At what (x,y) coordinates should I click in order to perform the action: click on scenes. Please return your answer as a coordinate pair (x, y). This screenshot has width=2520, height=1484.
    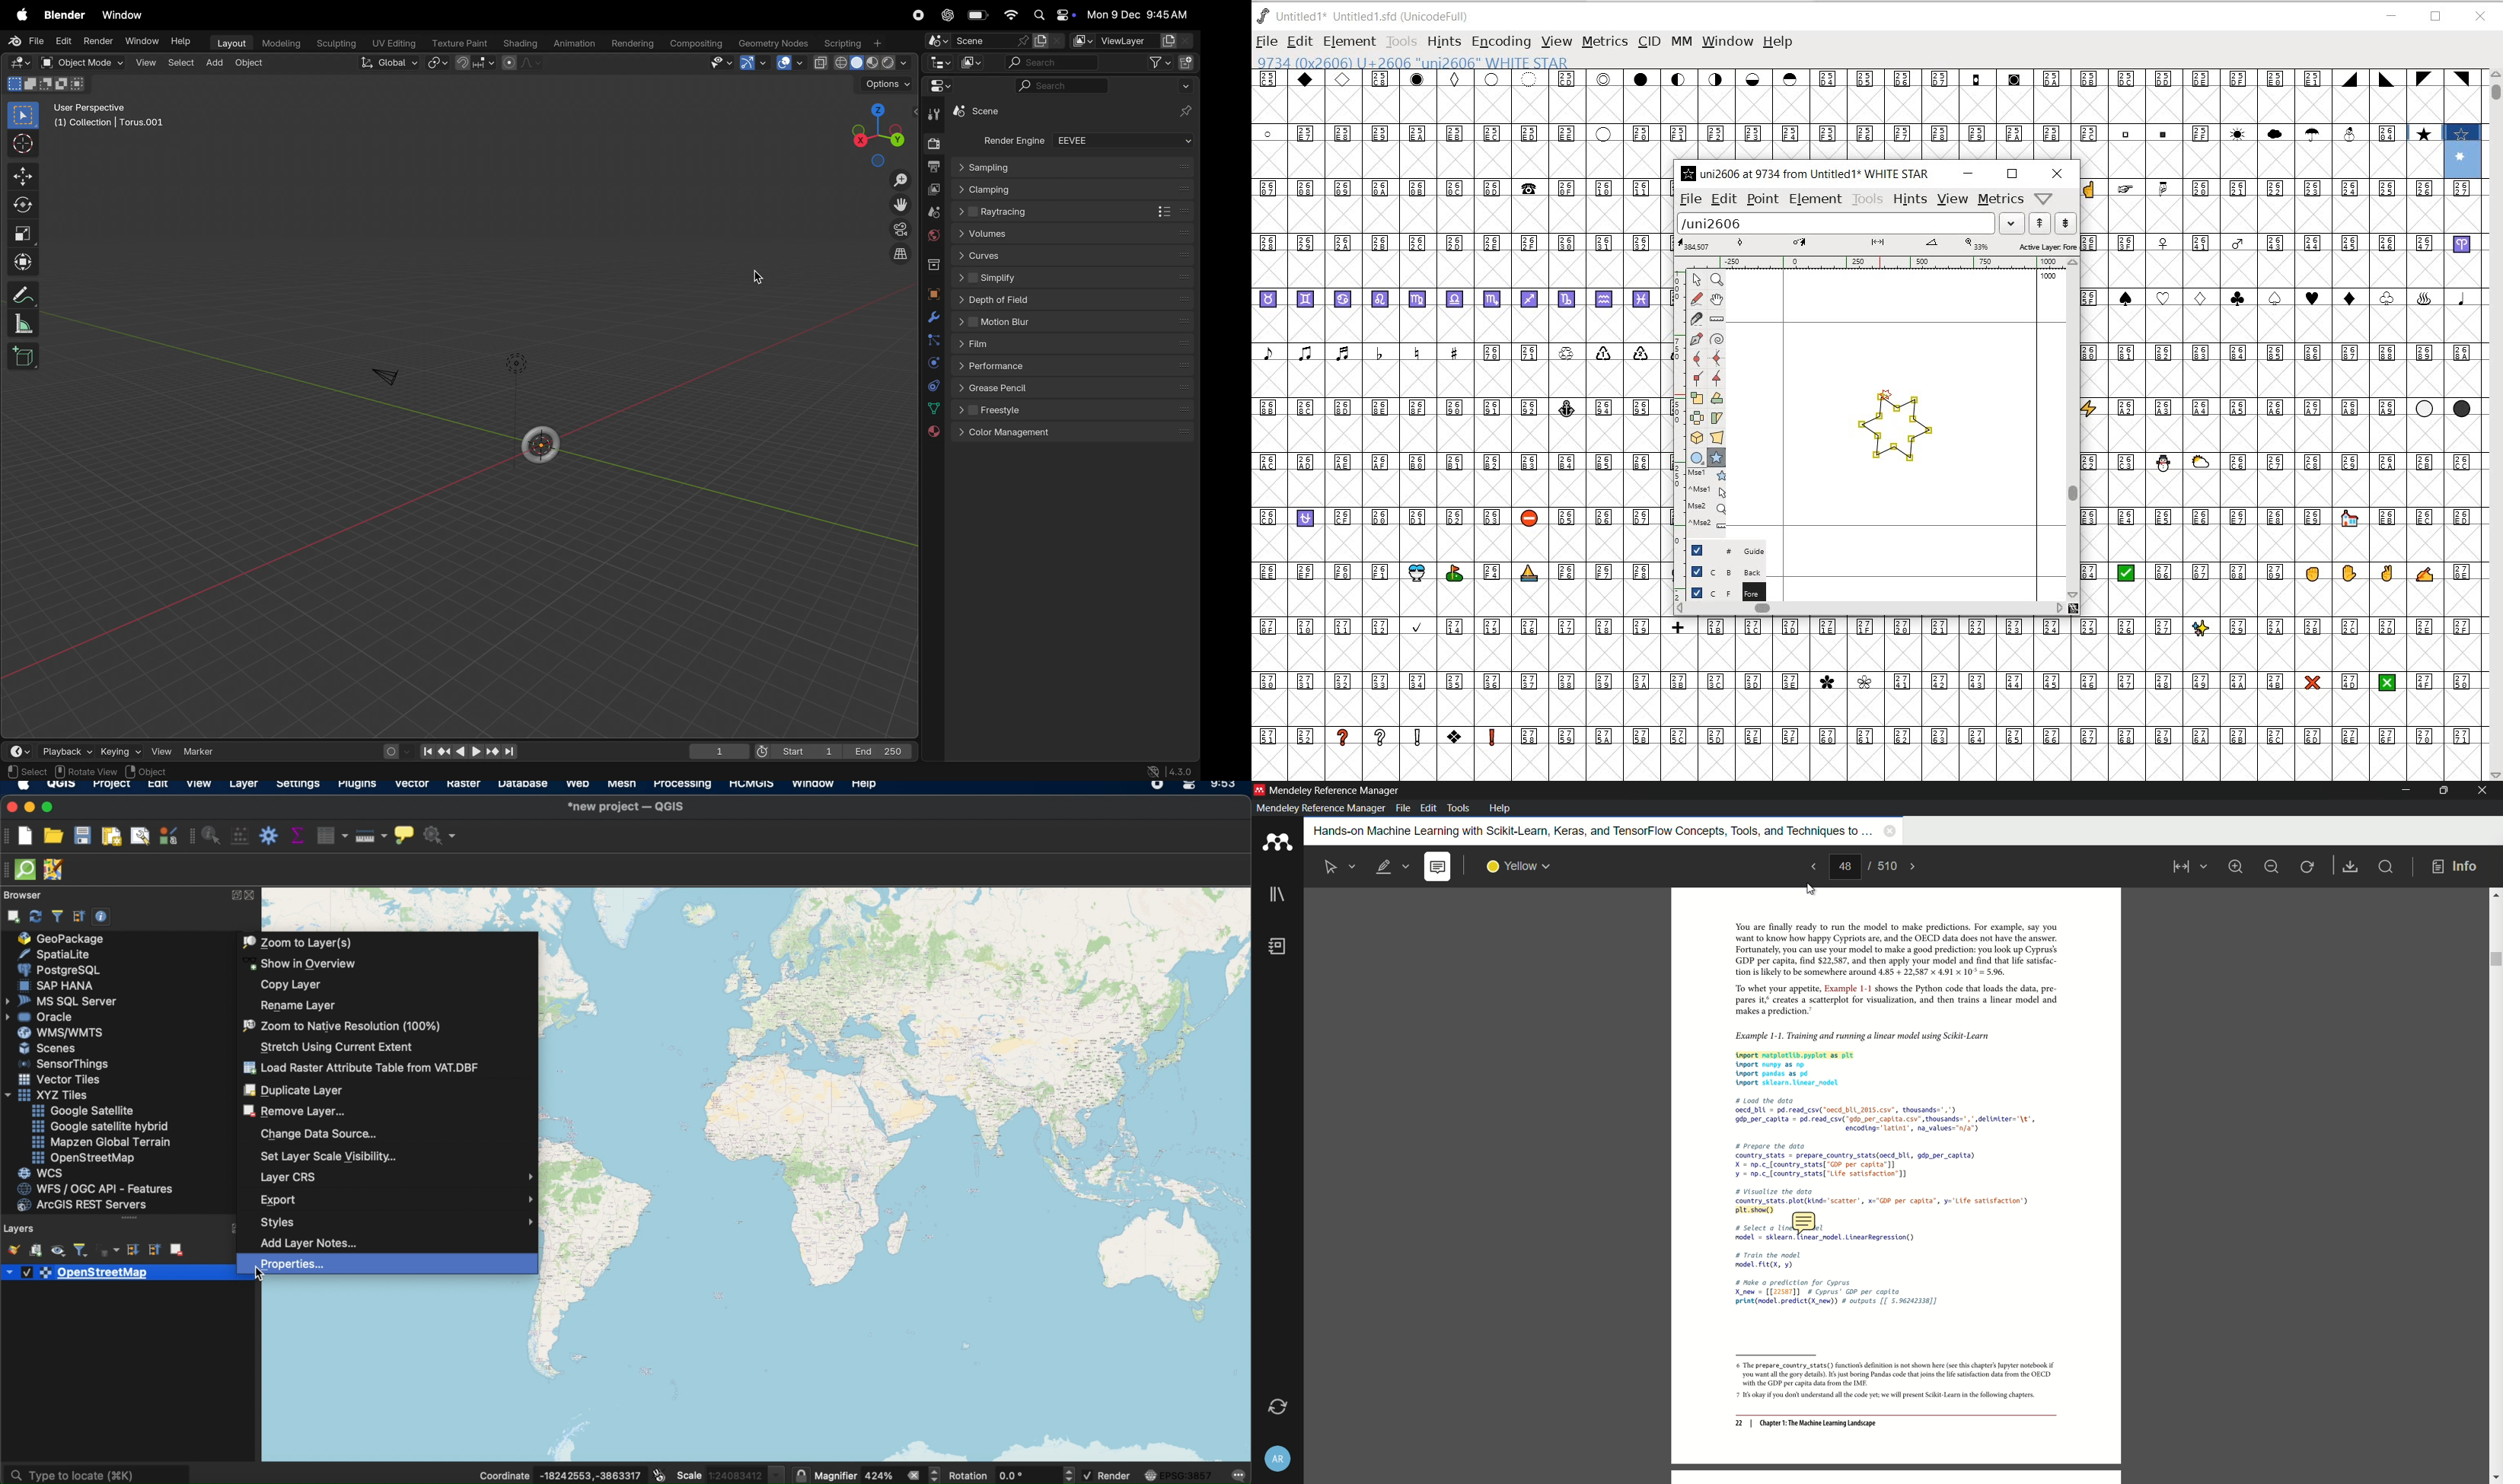
    Looking at the image, I should click on (46, 1049).